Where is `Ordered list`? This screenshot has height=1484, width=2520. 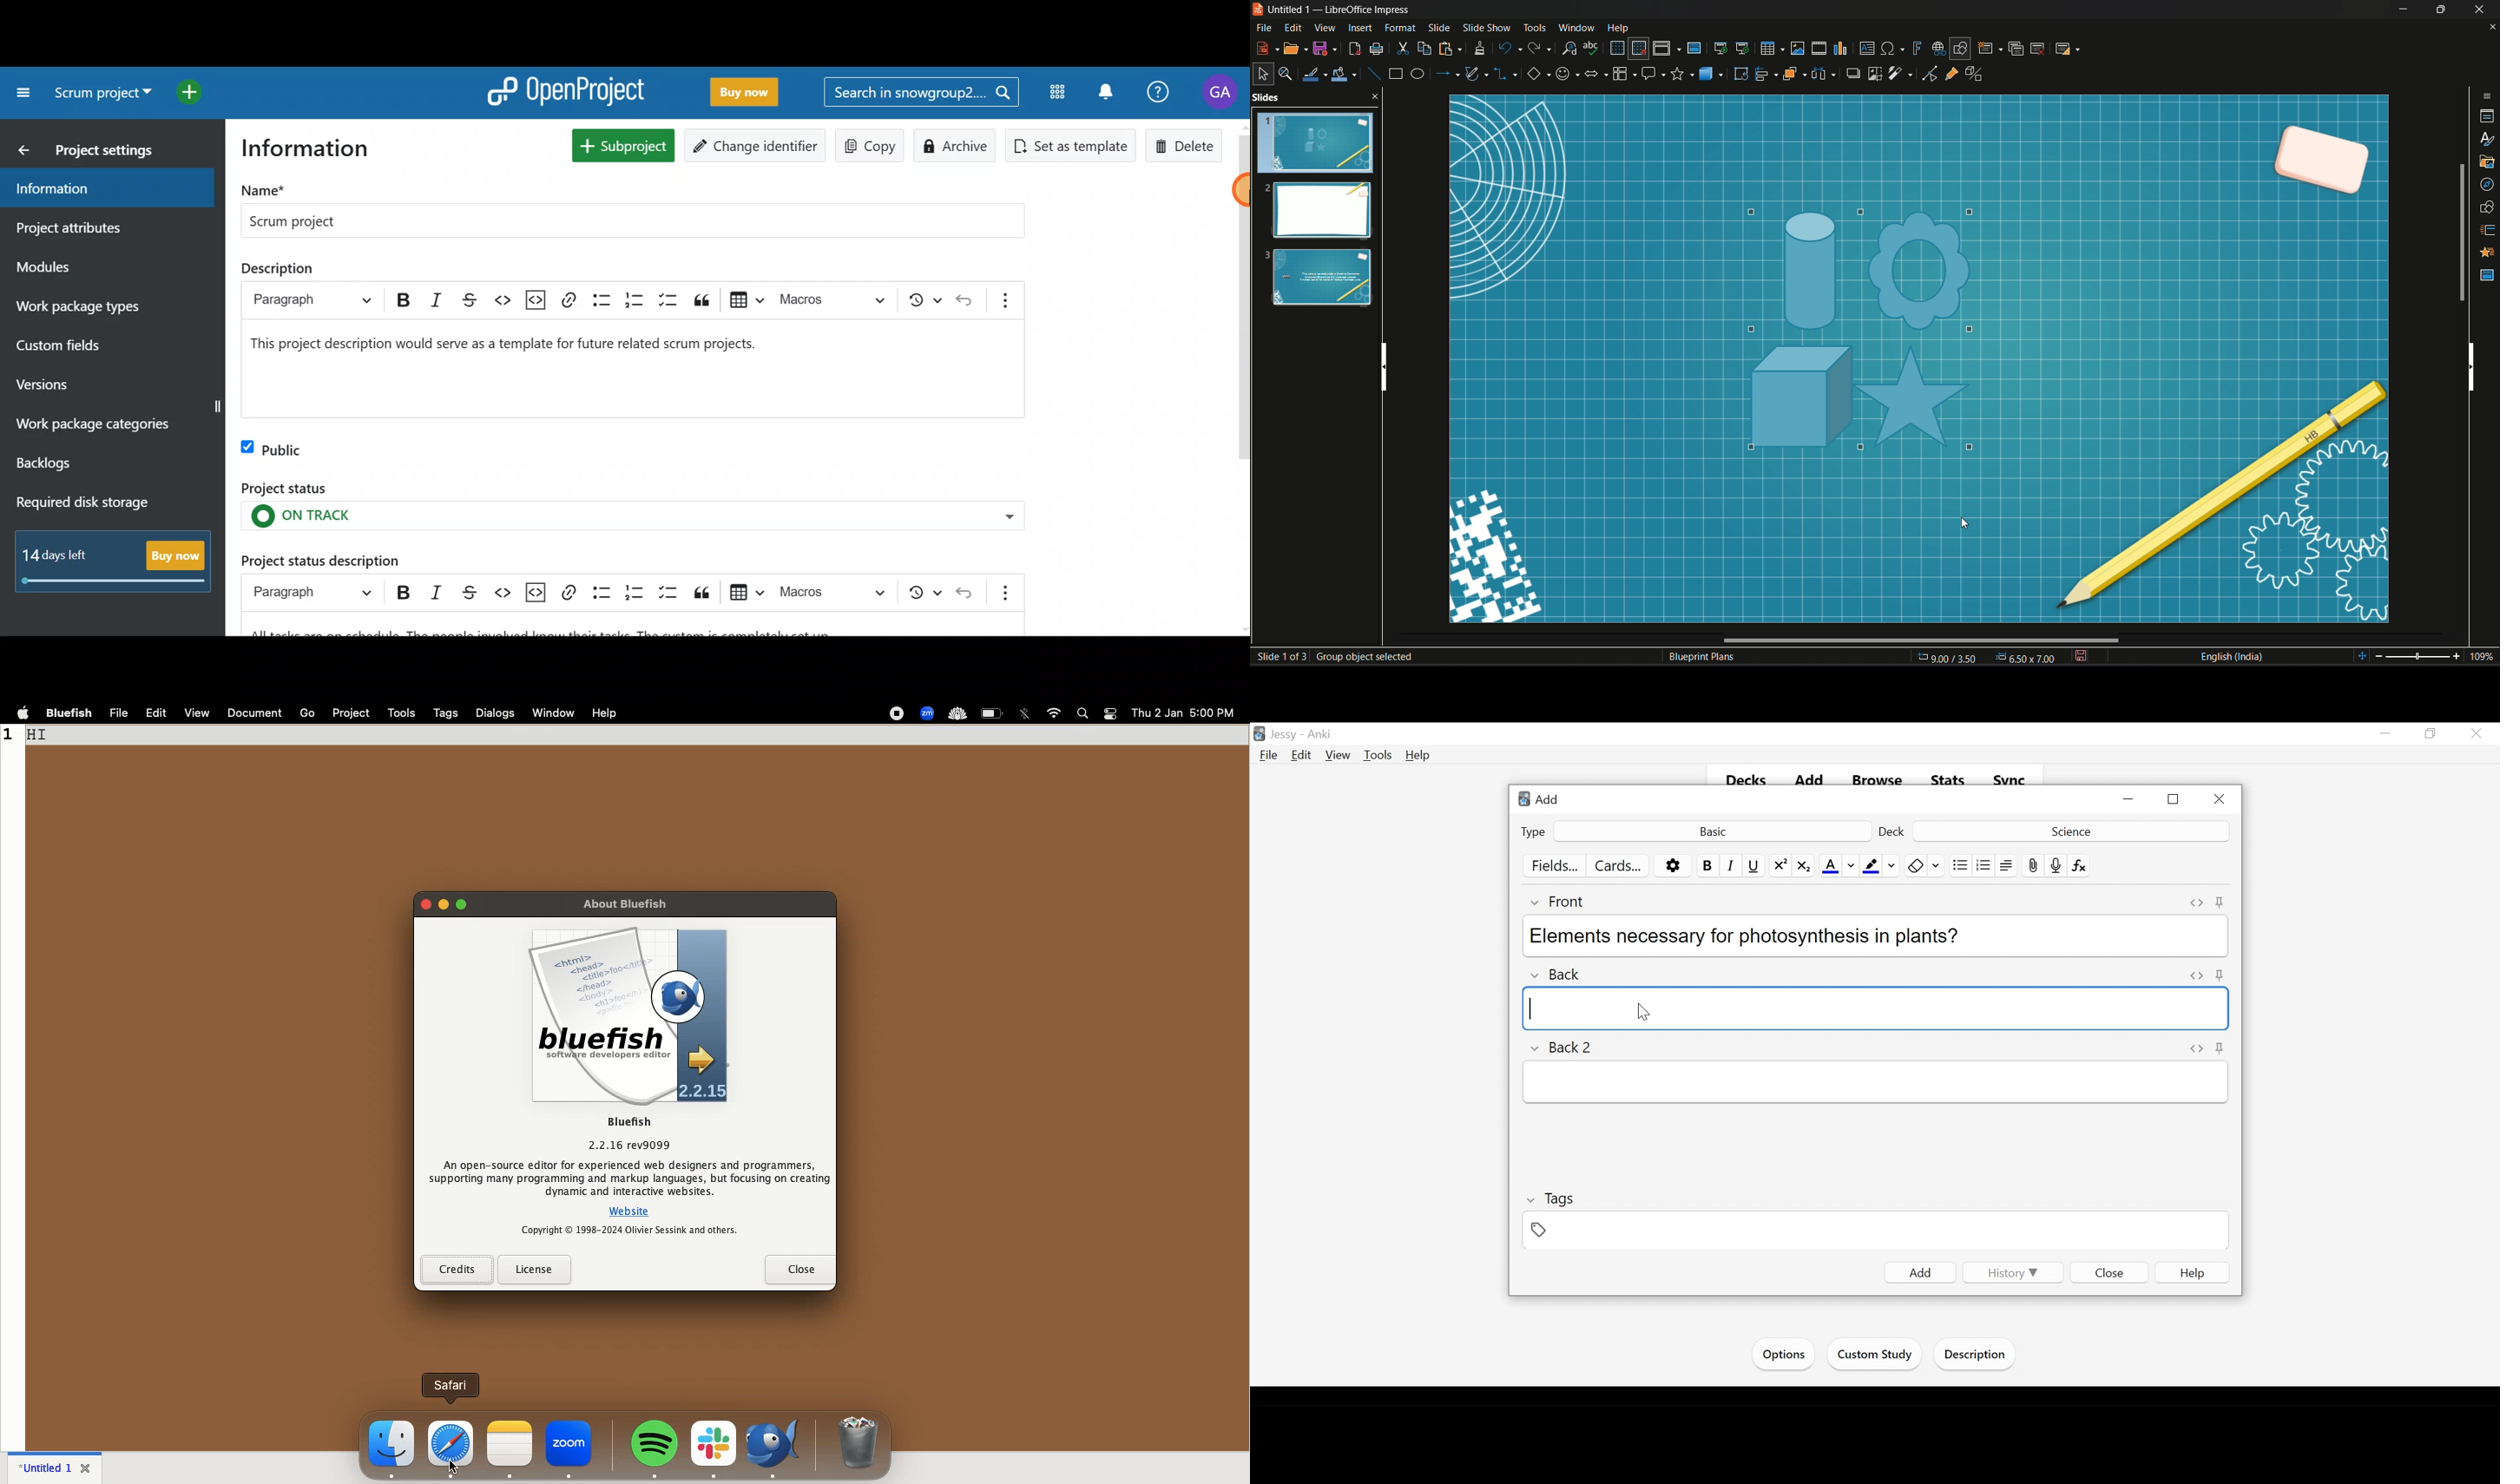 Ordered list is located at coordinates (1984, 866).